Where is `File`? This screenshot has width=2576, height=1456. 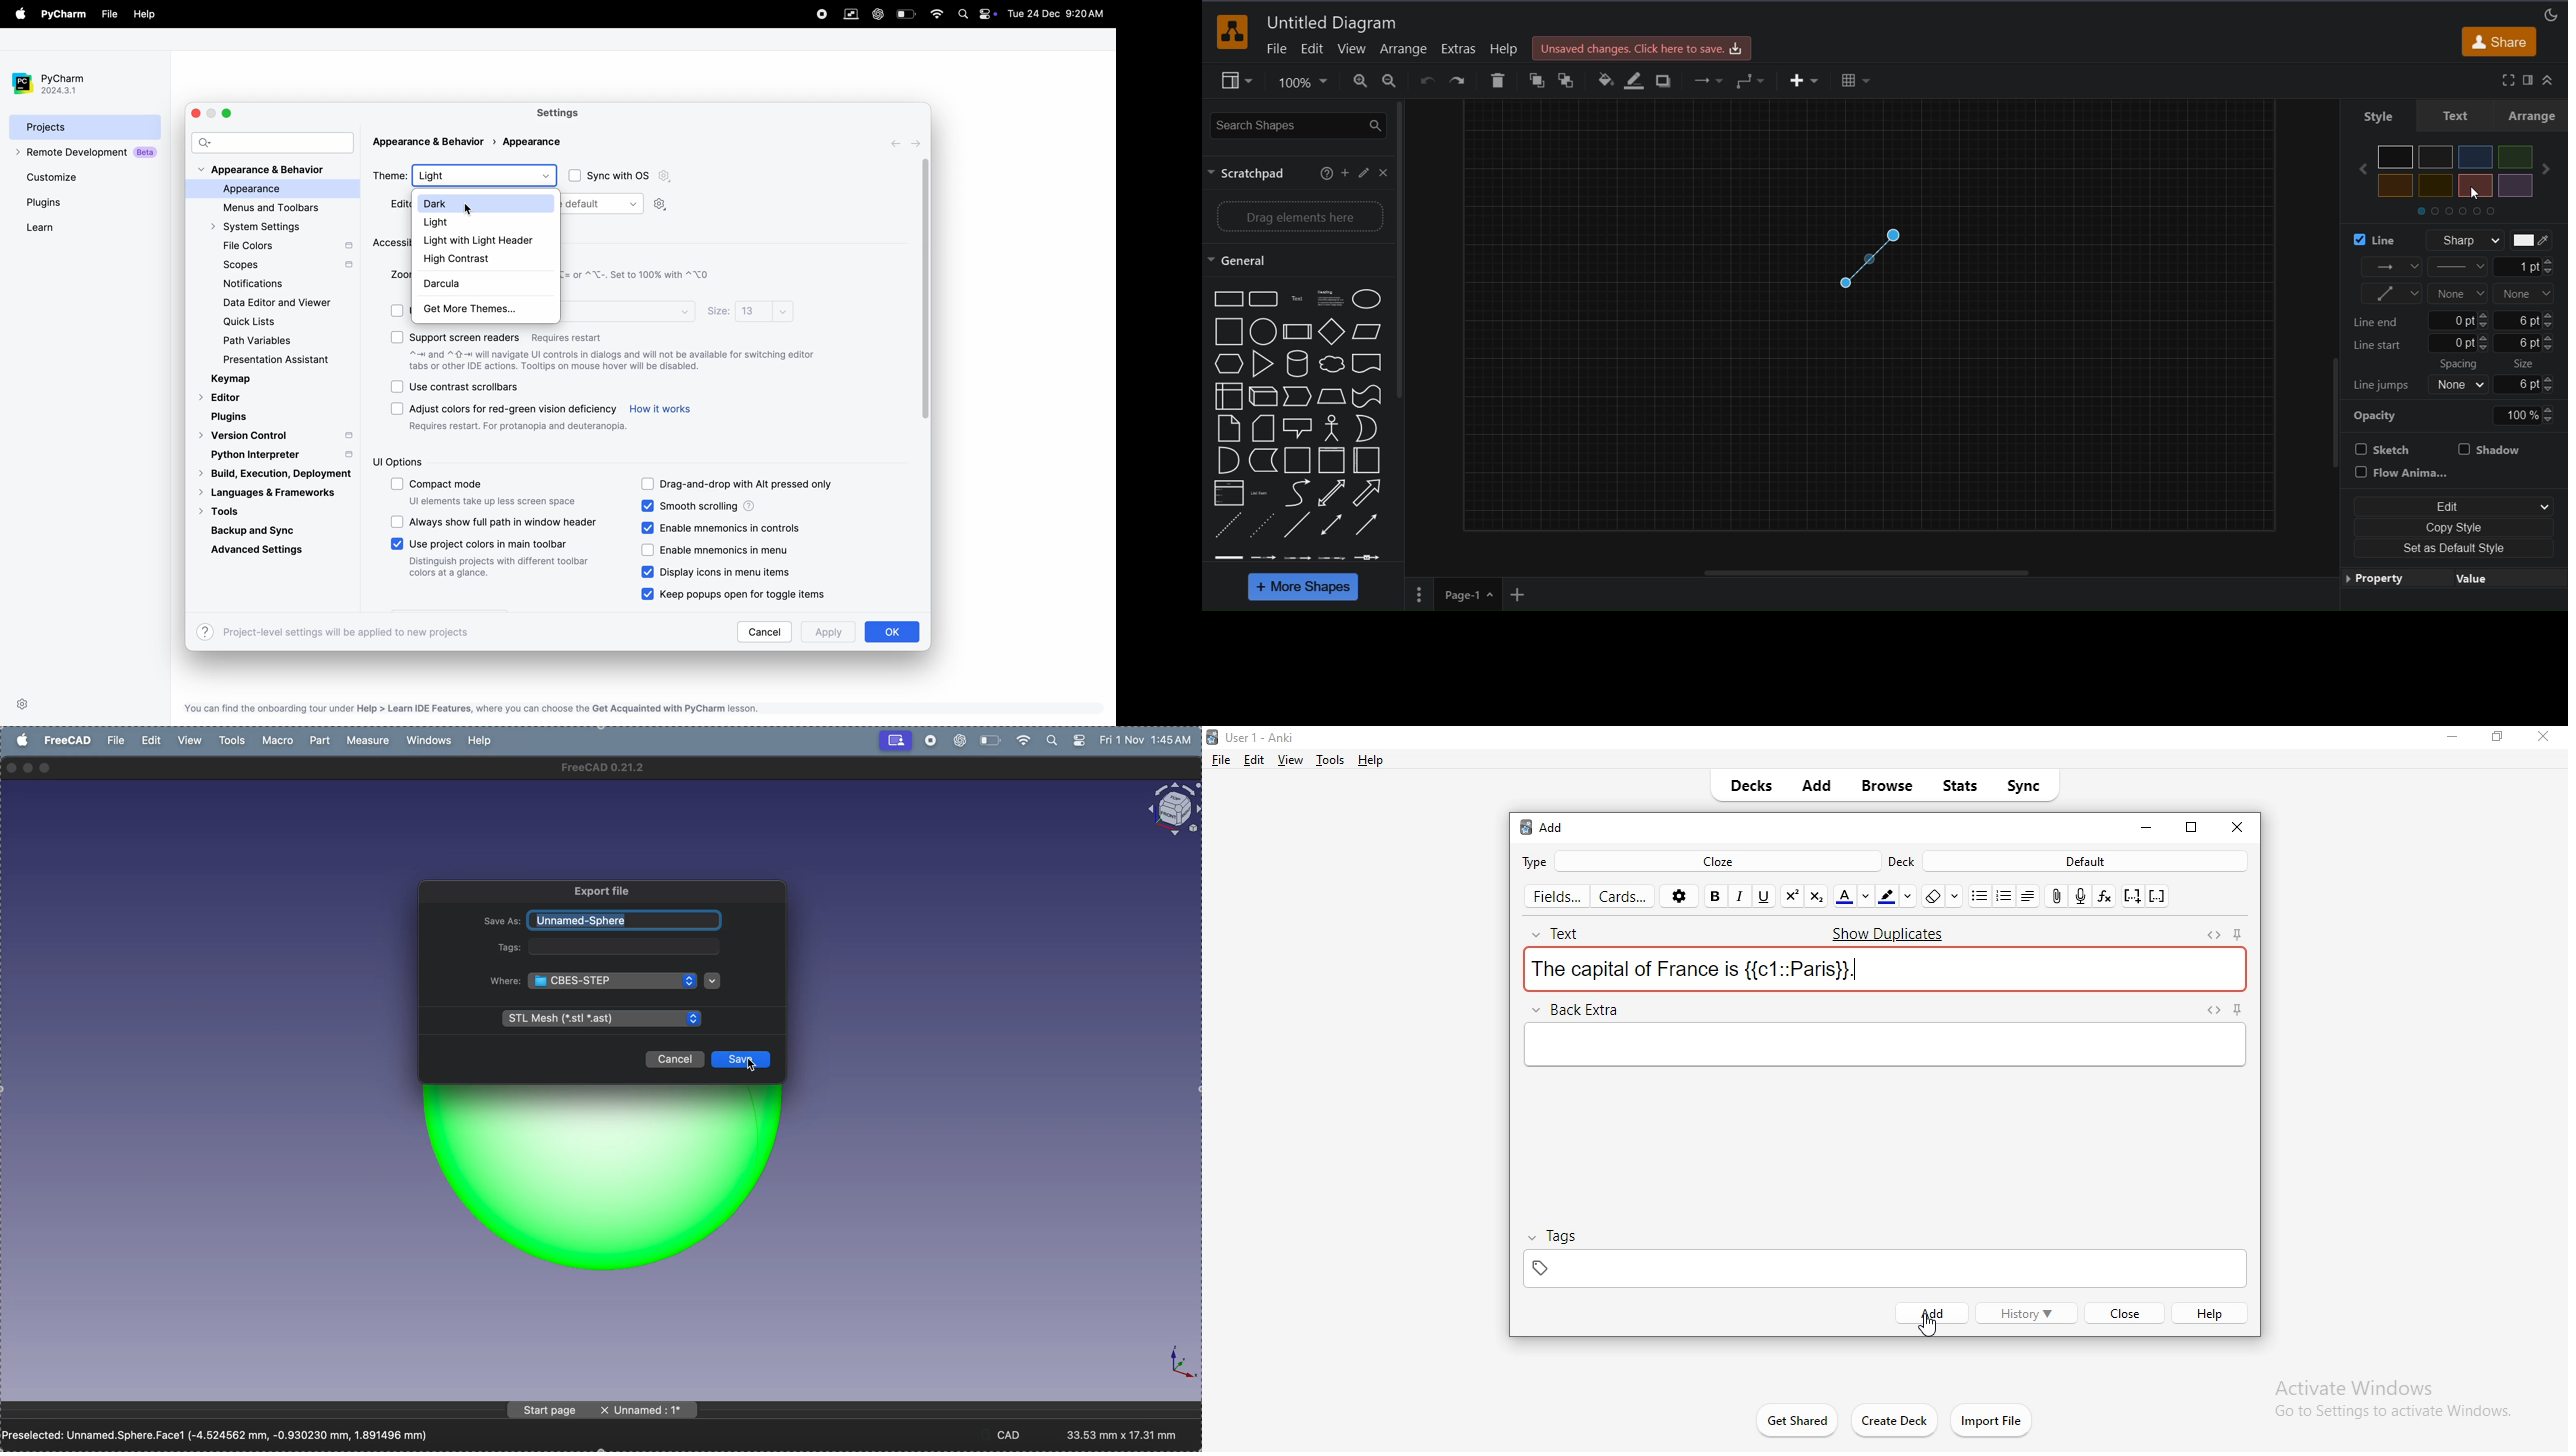 File is located at coordinates (108, 14).